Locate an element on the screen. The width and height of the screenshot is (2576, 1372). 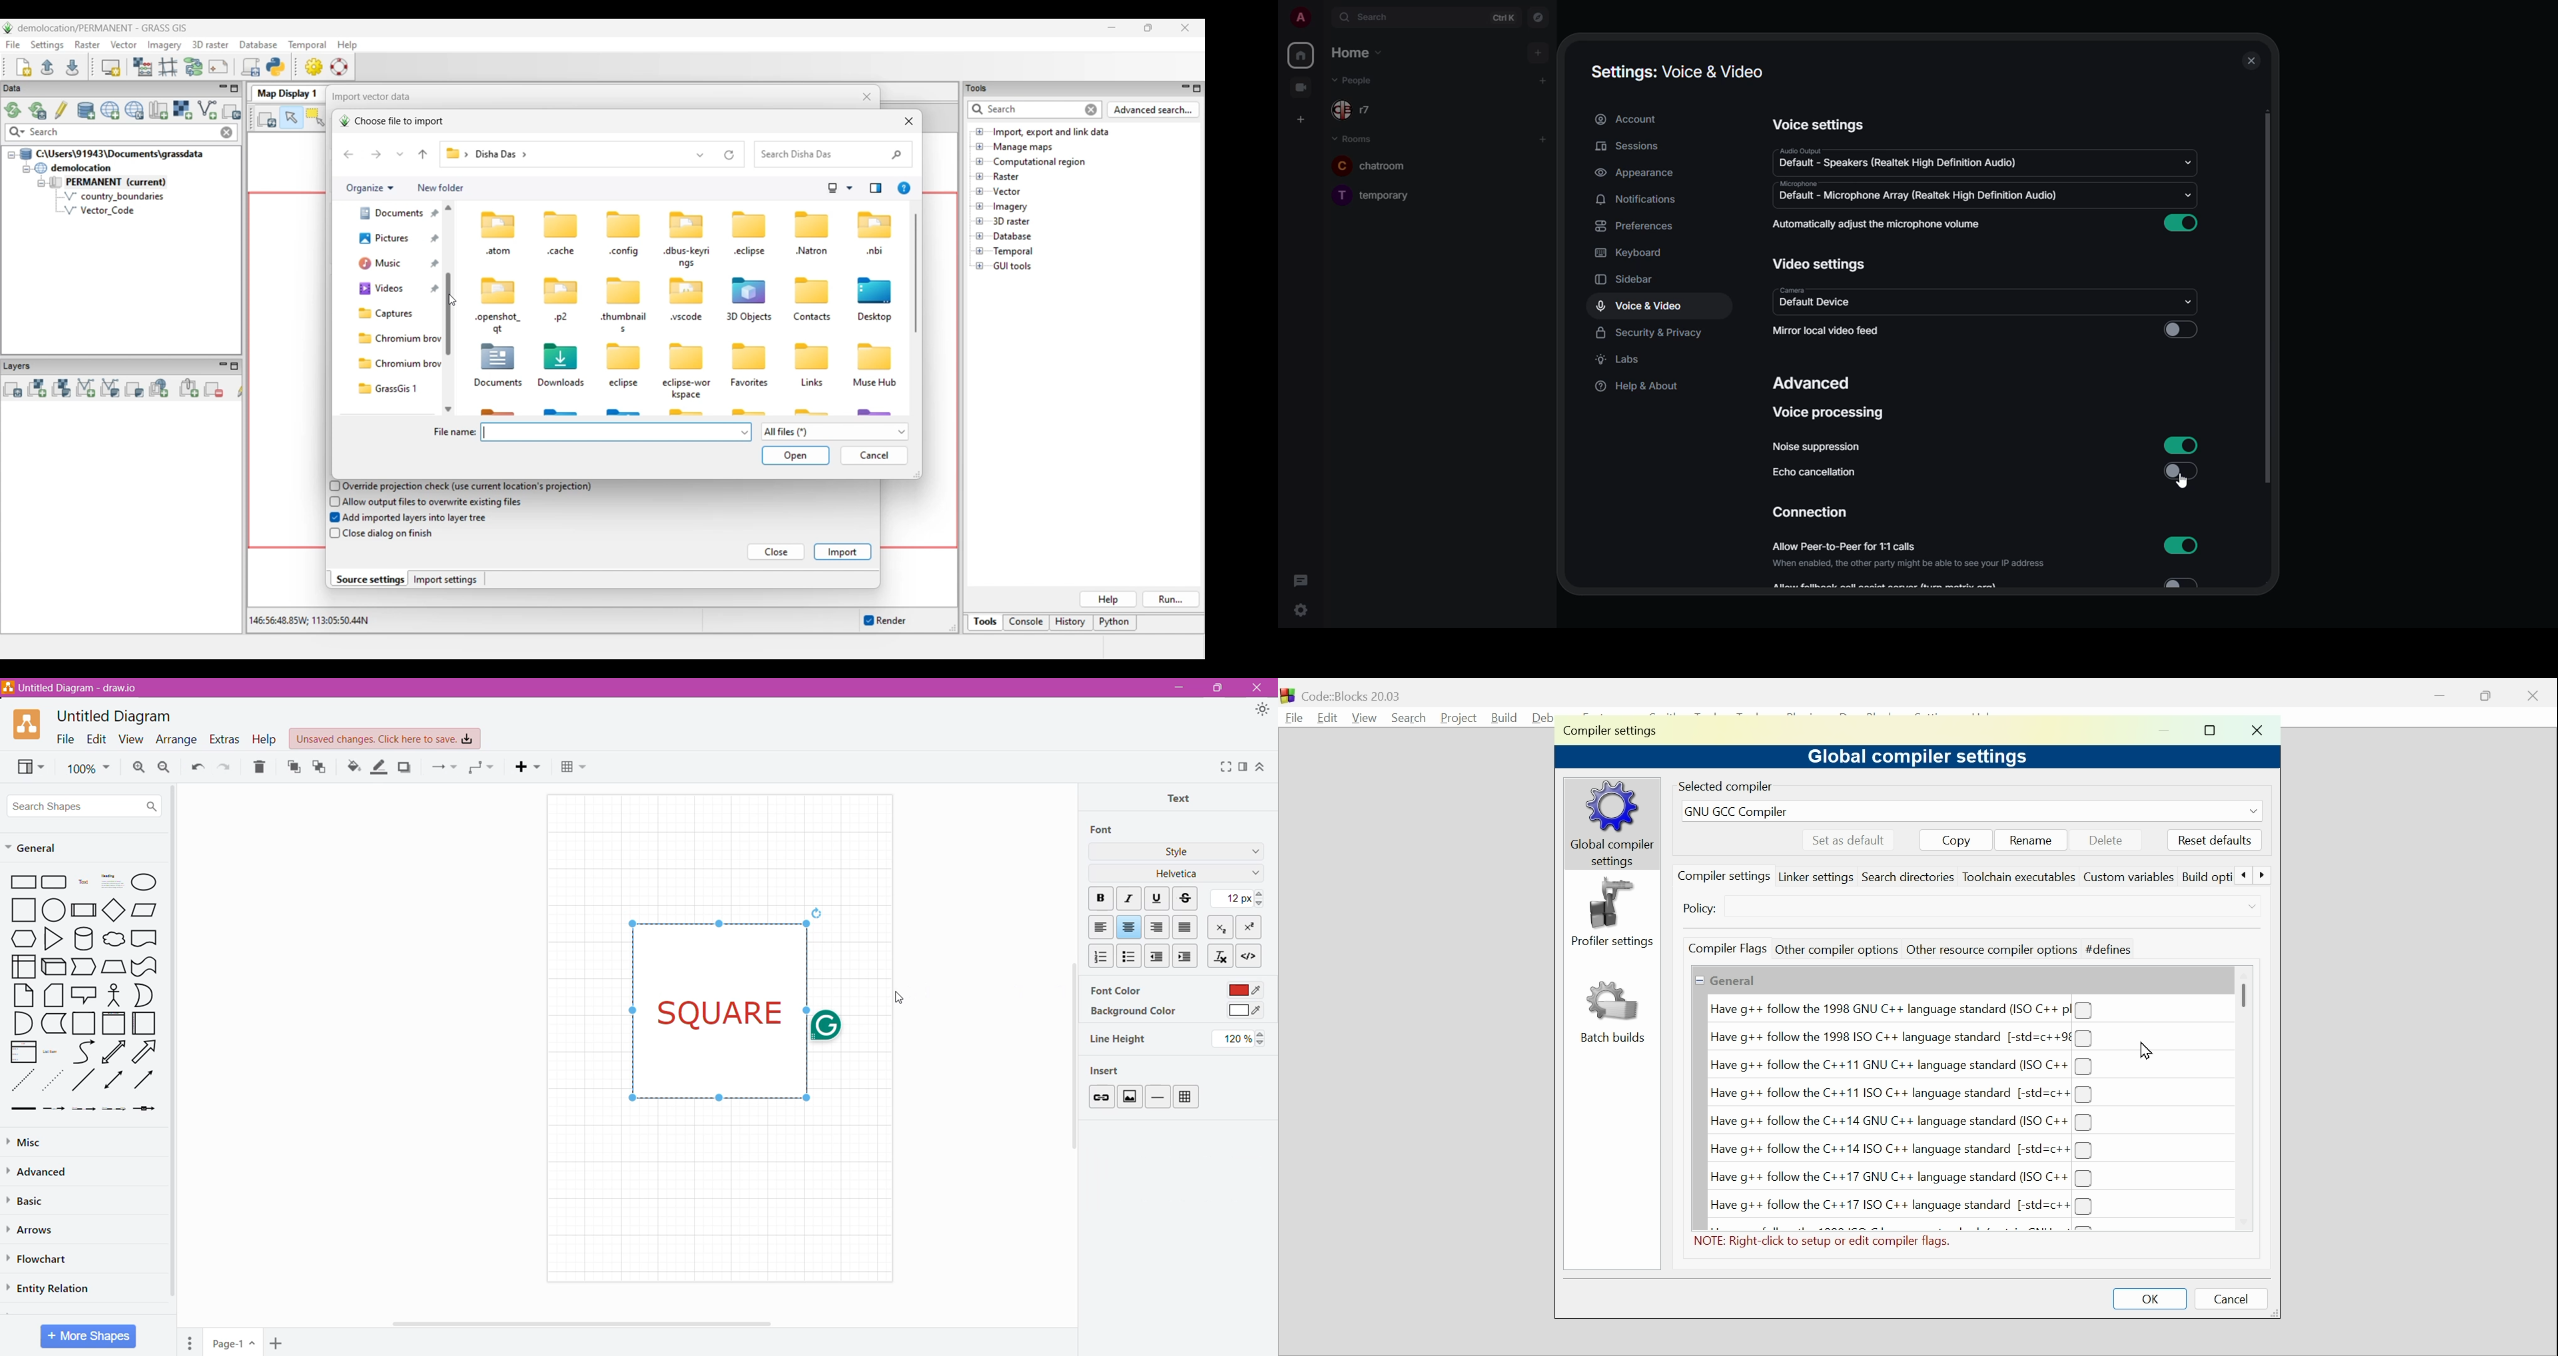
GUI settings is located at coordinates (315, 67).